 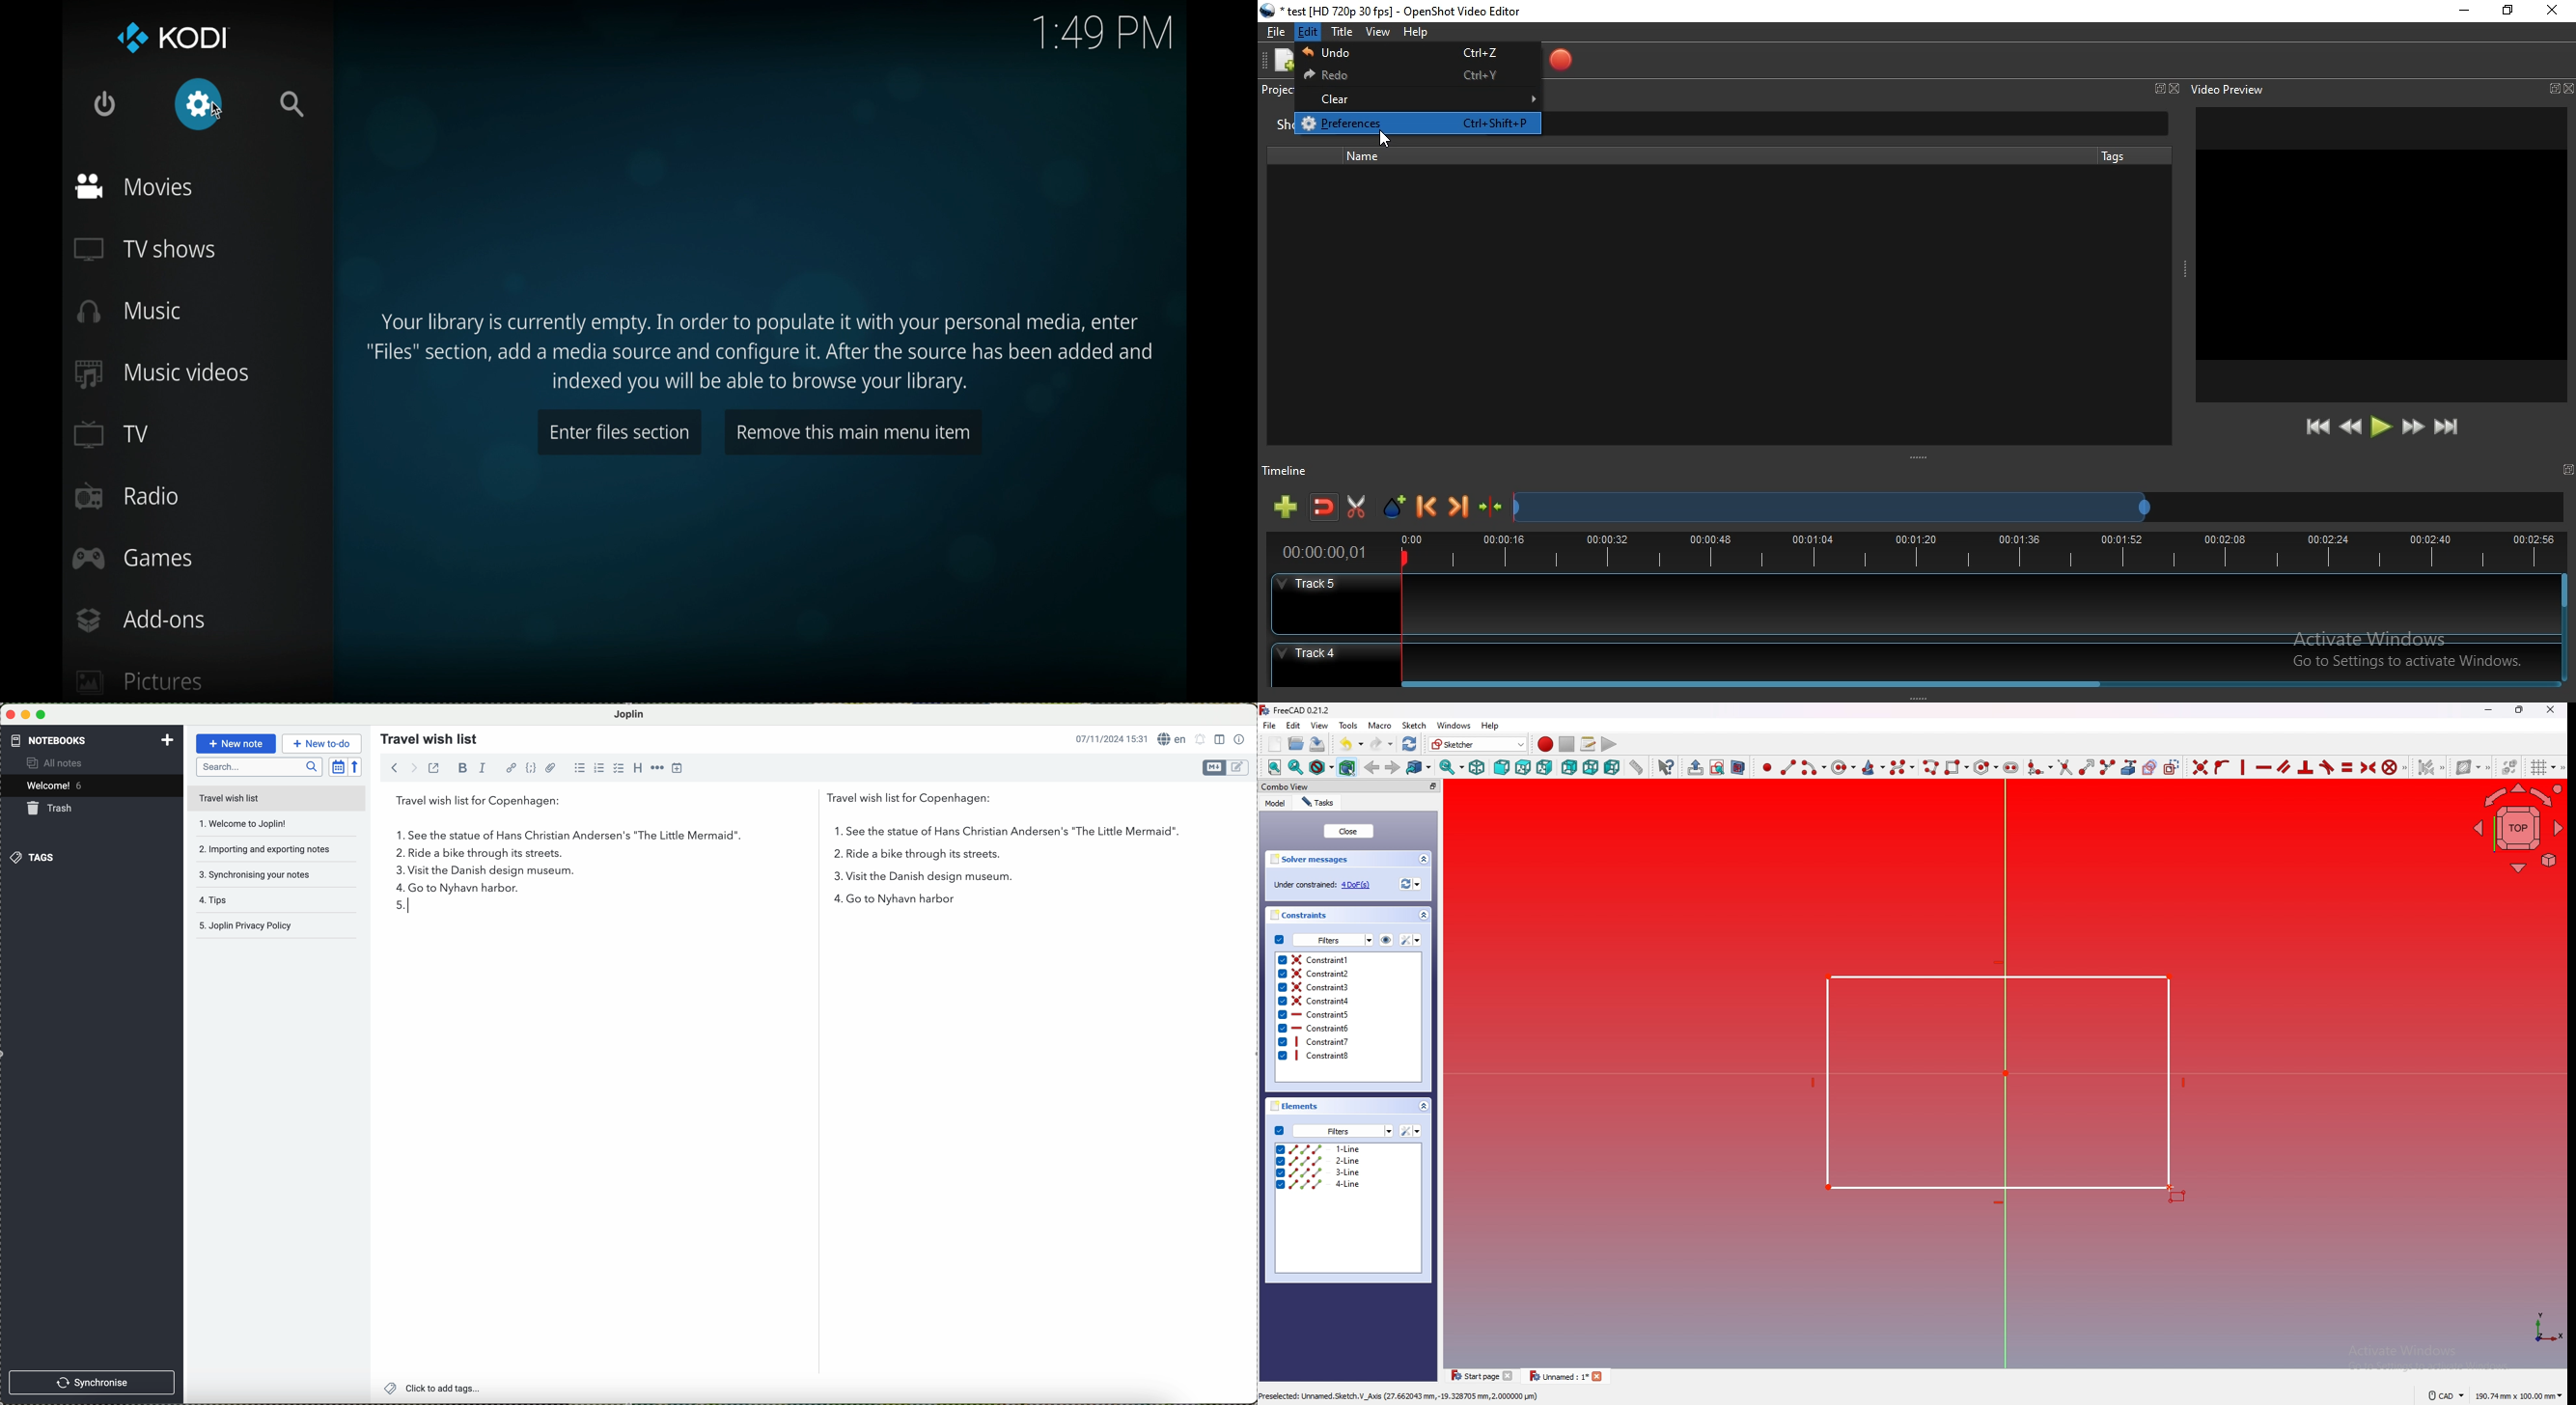 What do you see at coordinates (94, 1382) in the screenshot?
I see `synchronise button` at bounding box center [94, 1382].